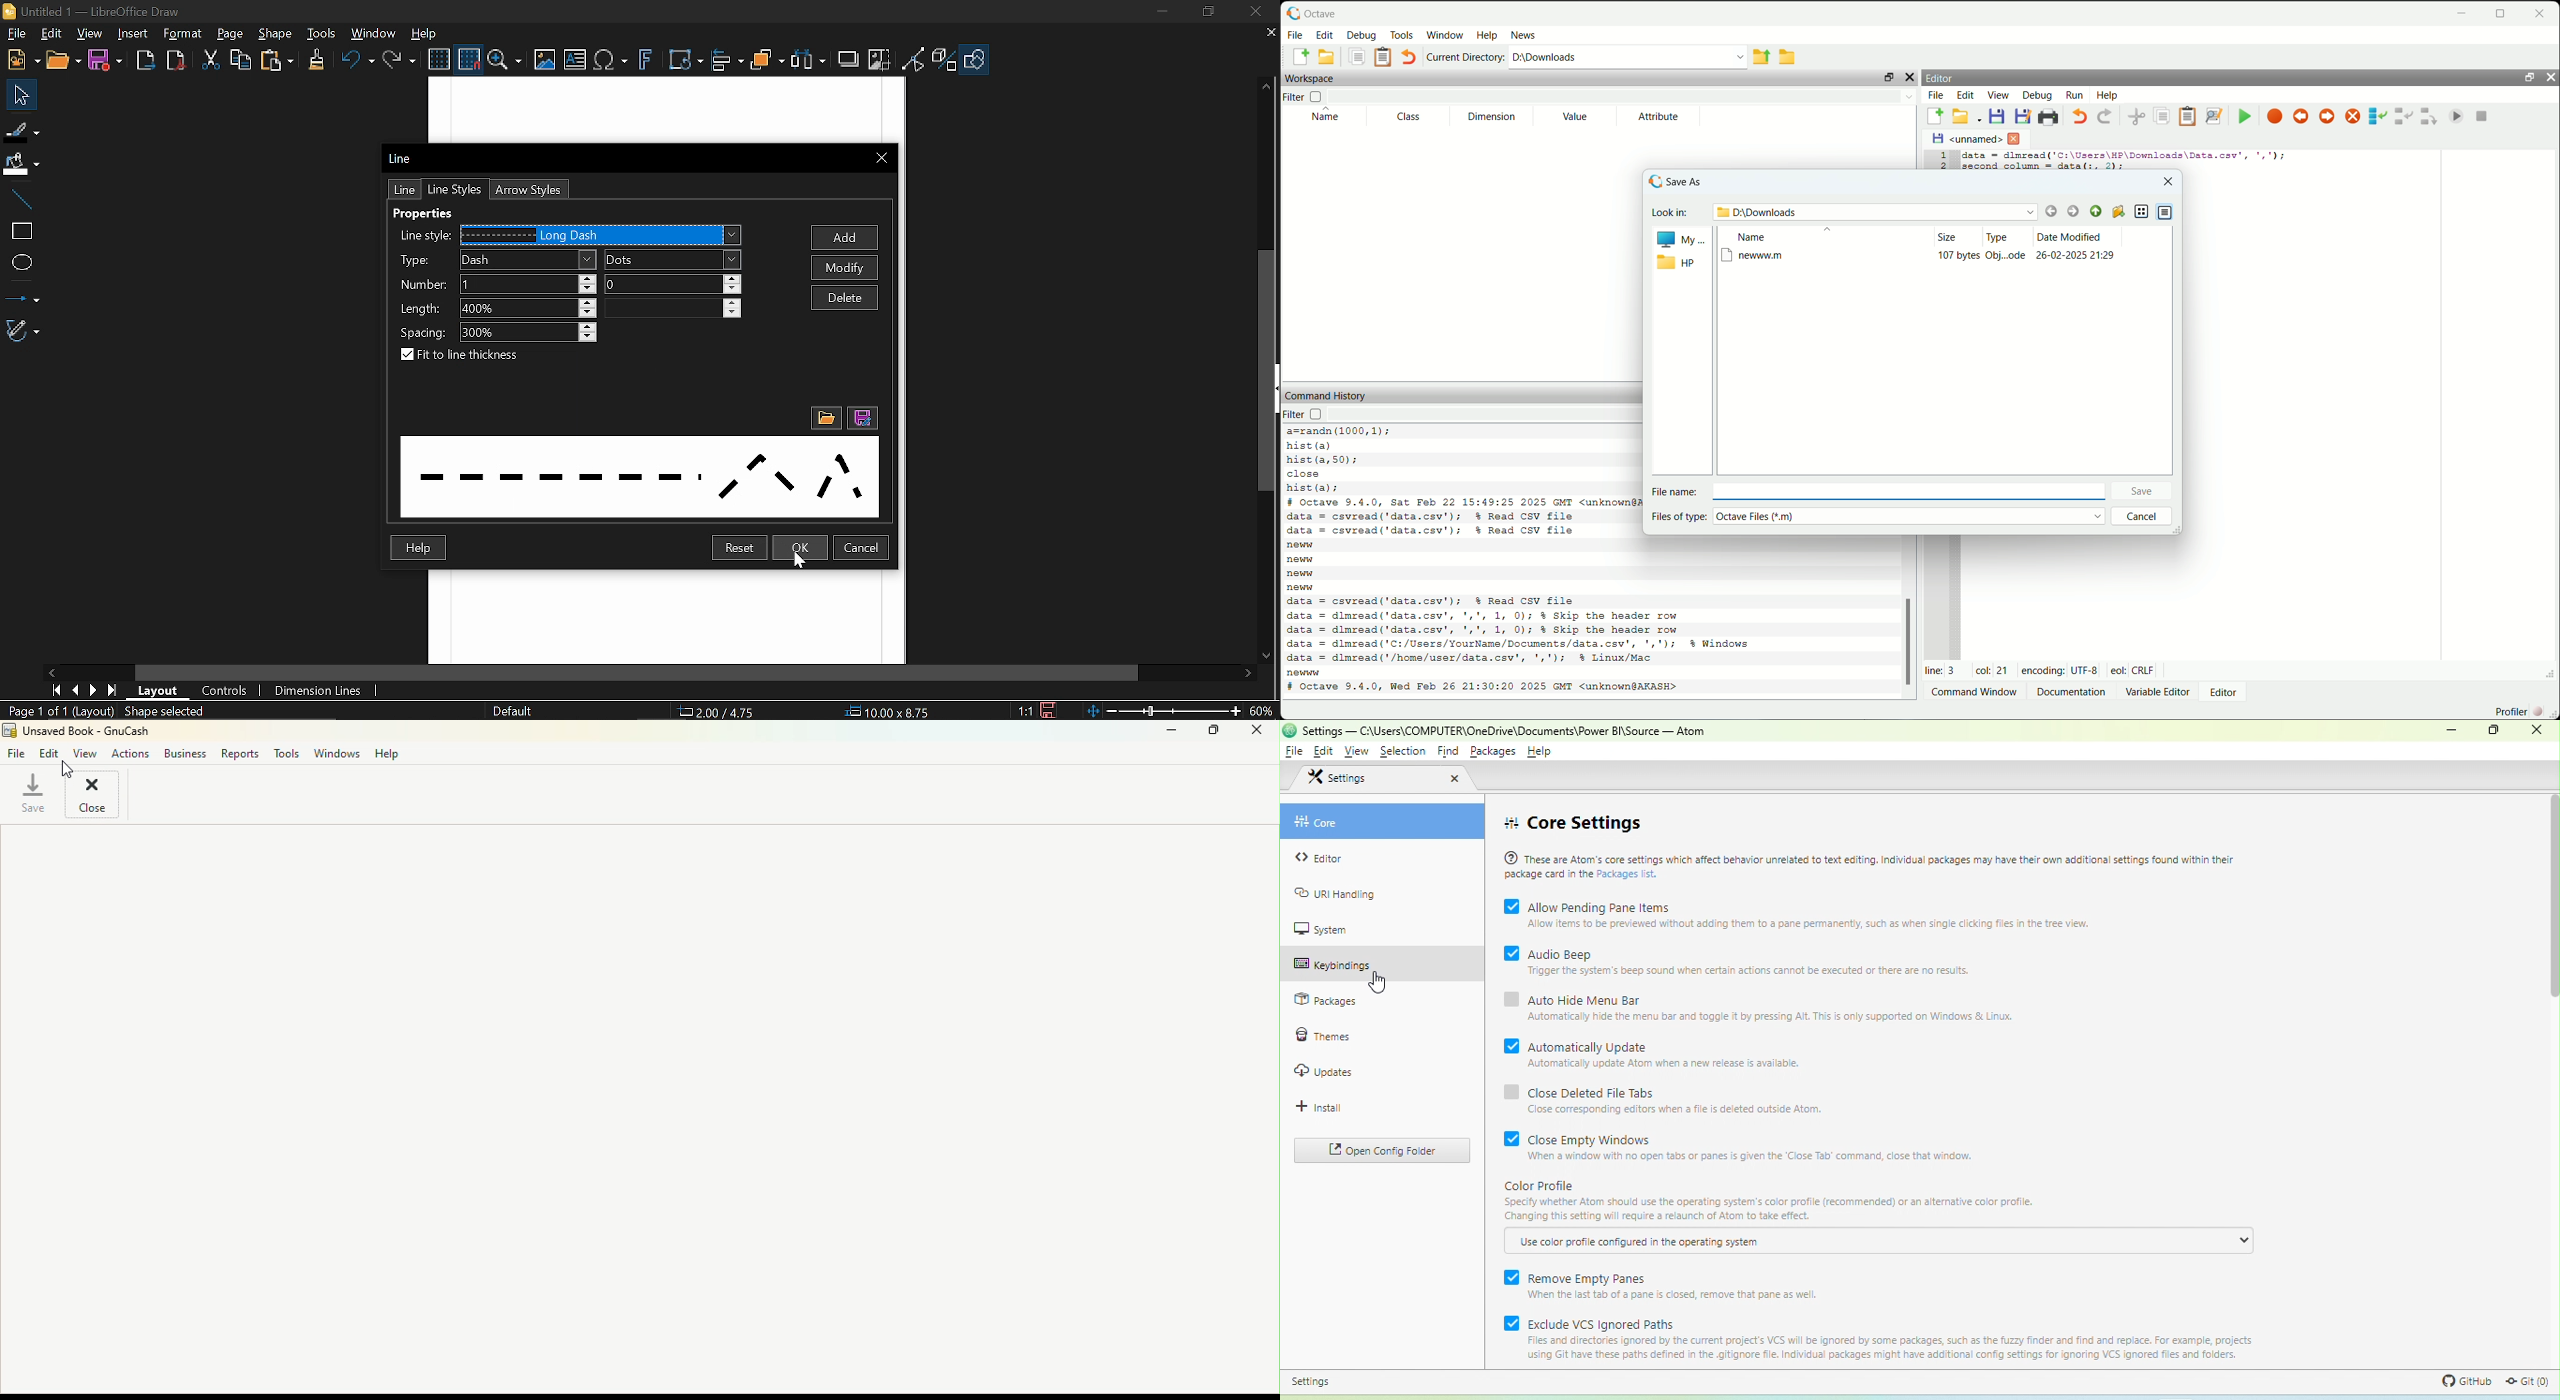 The width and height of the screenshot is (2576, 1400). Describe the element at coordinates (401, 59) in the screenshot. I see `Redo` at that location.